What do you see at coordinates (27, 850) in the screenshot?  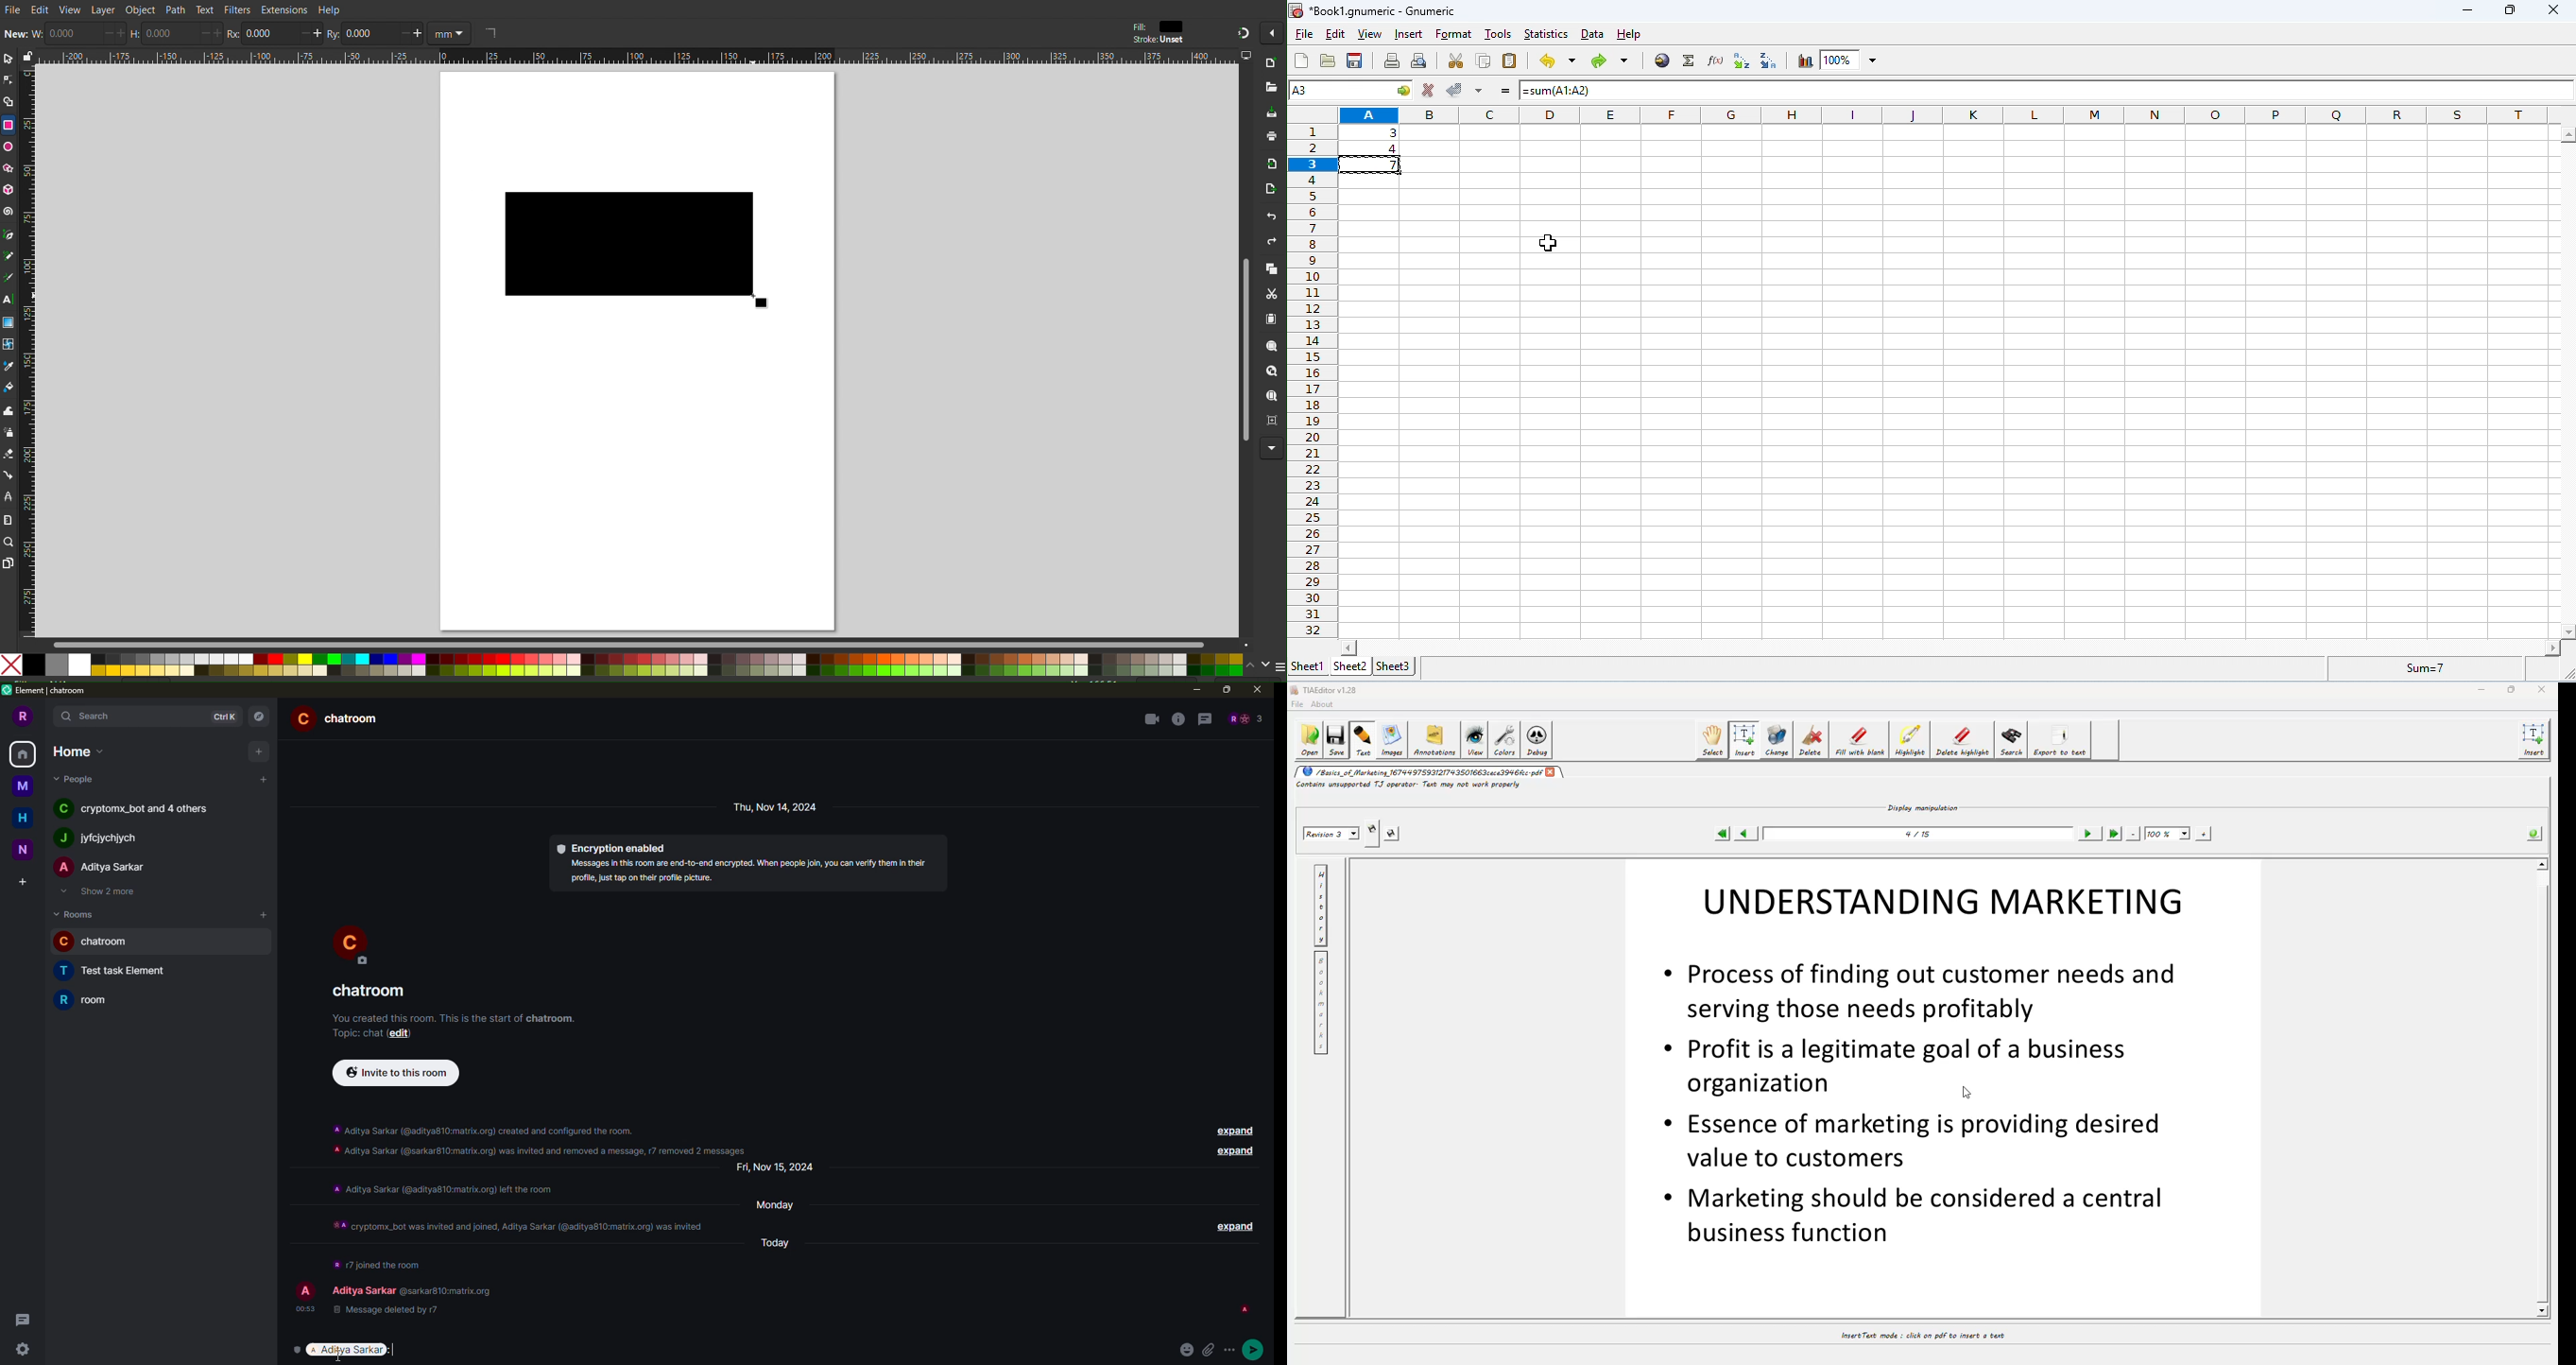 I see `space` at bounding box center [27, 850].